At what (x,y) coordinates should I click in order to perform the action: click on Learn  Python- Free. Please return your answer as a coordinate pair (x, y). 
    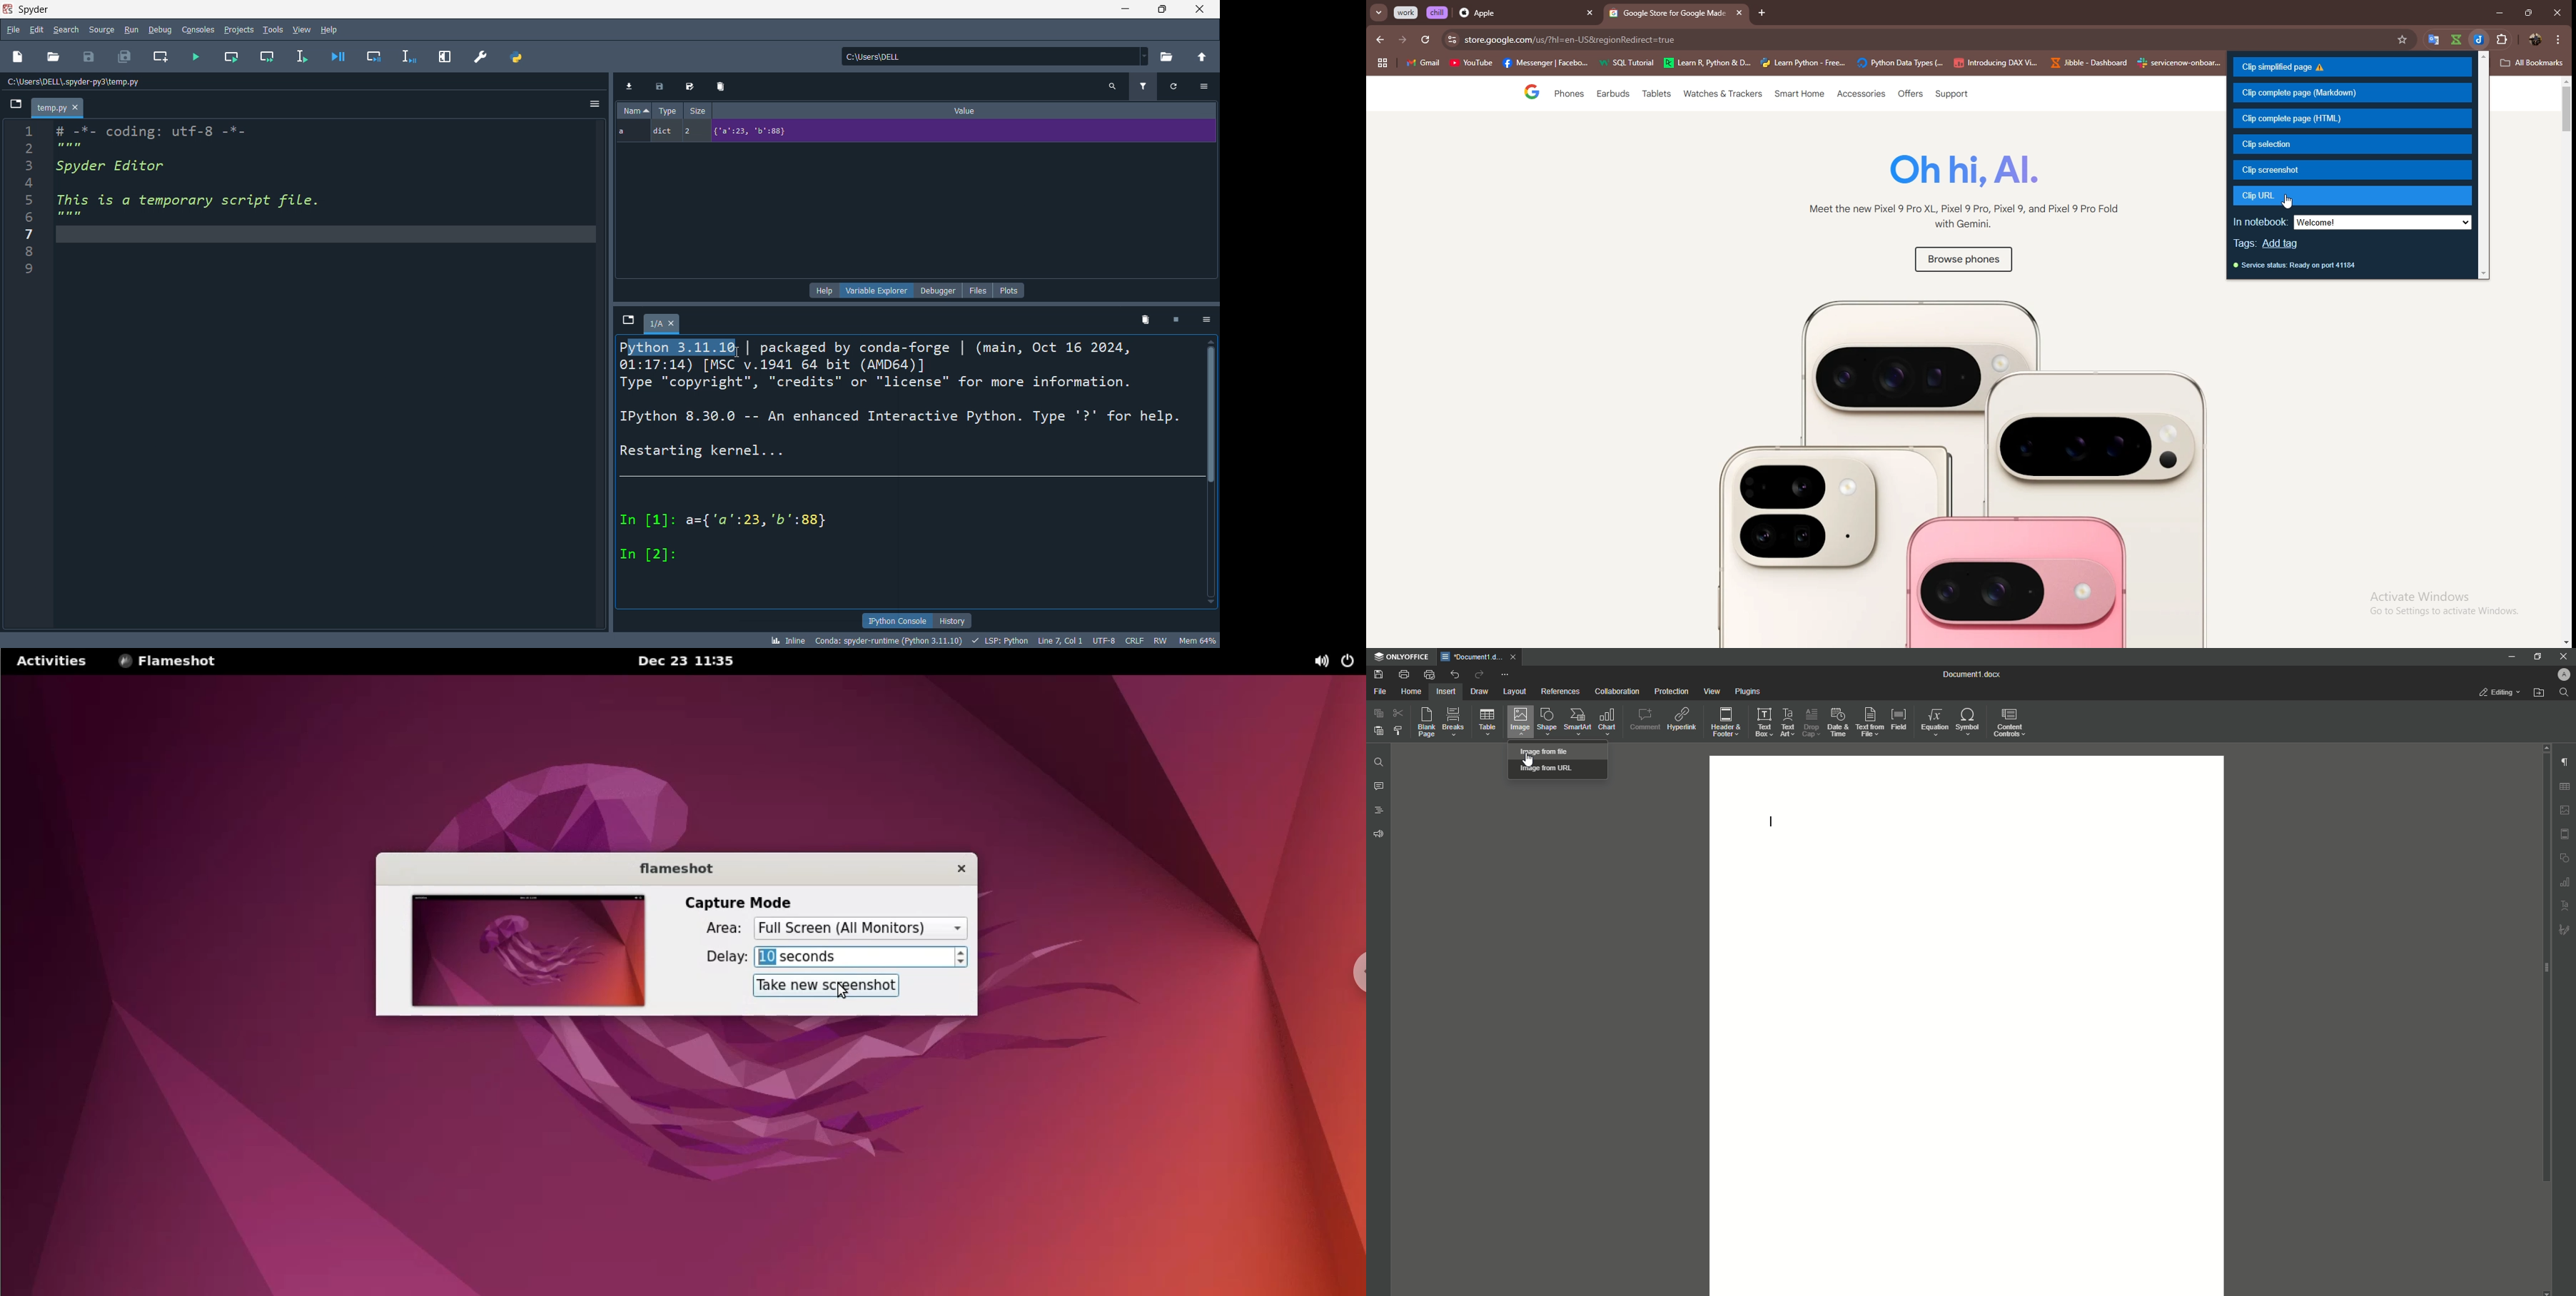
    Looking at the image, I should click on (1804, 63).